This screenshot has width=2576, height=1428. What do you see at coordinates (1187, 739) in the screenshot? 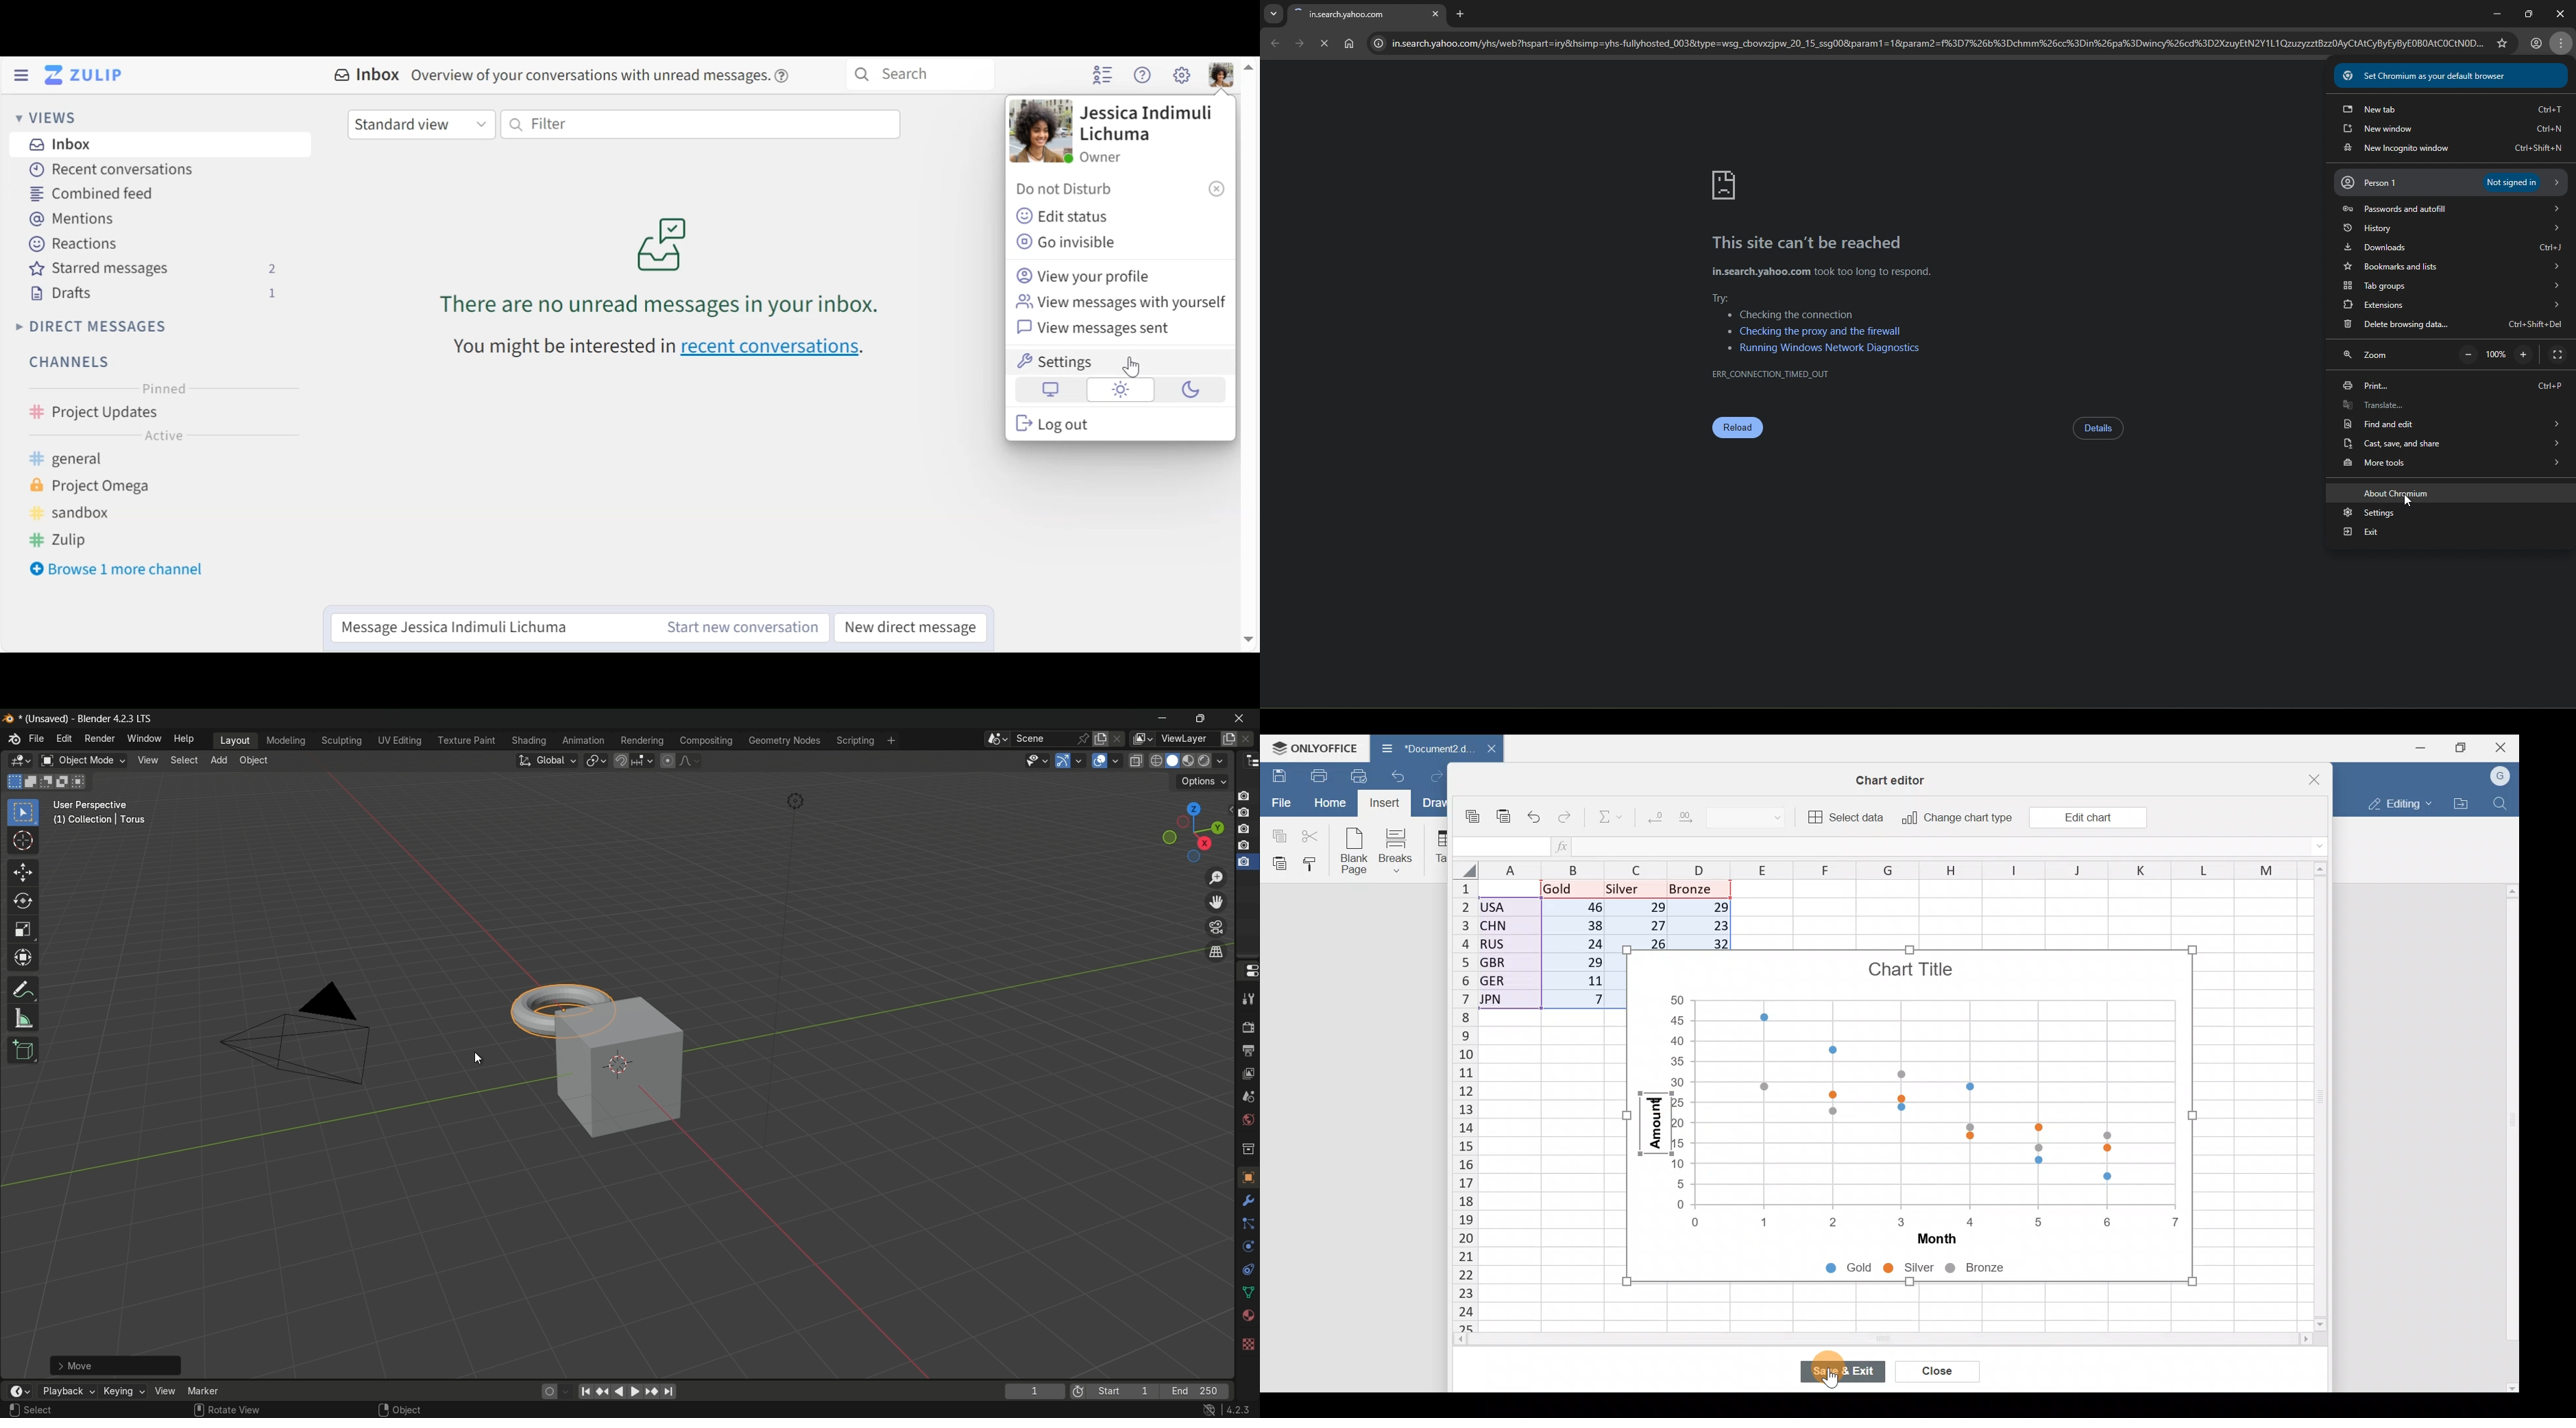
I see `viewLayer` at bounding box center [1187, 739].